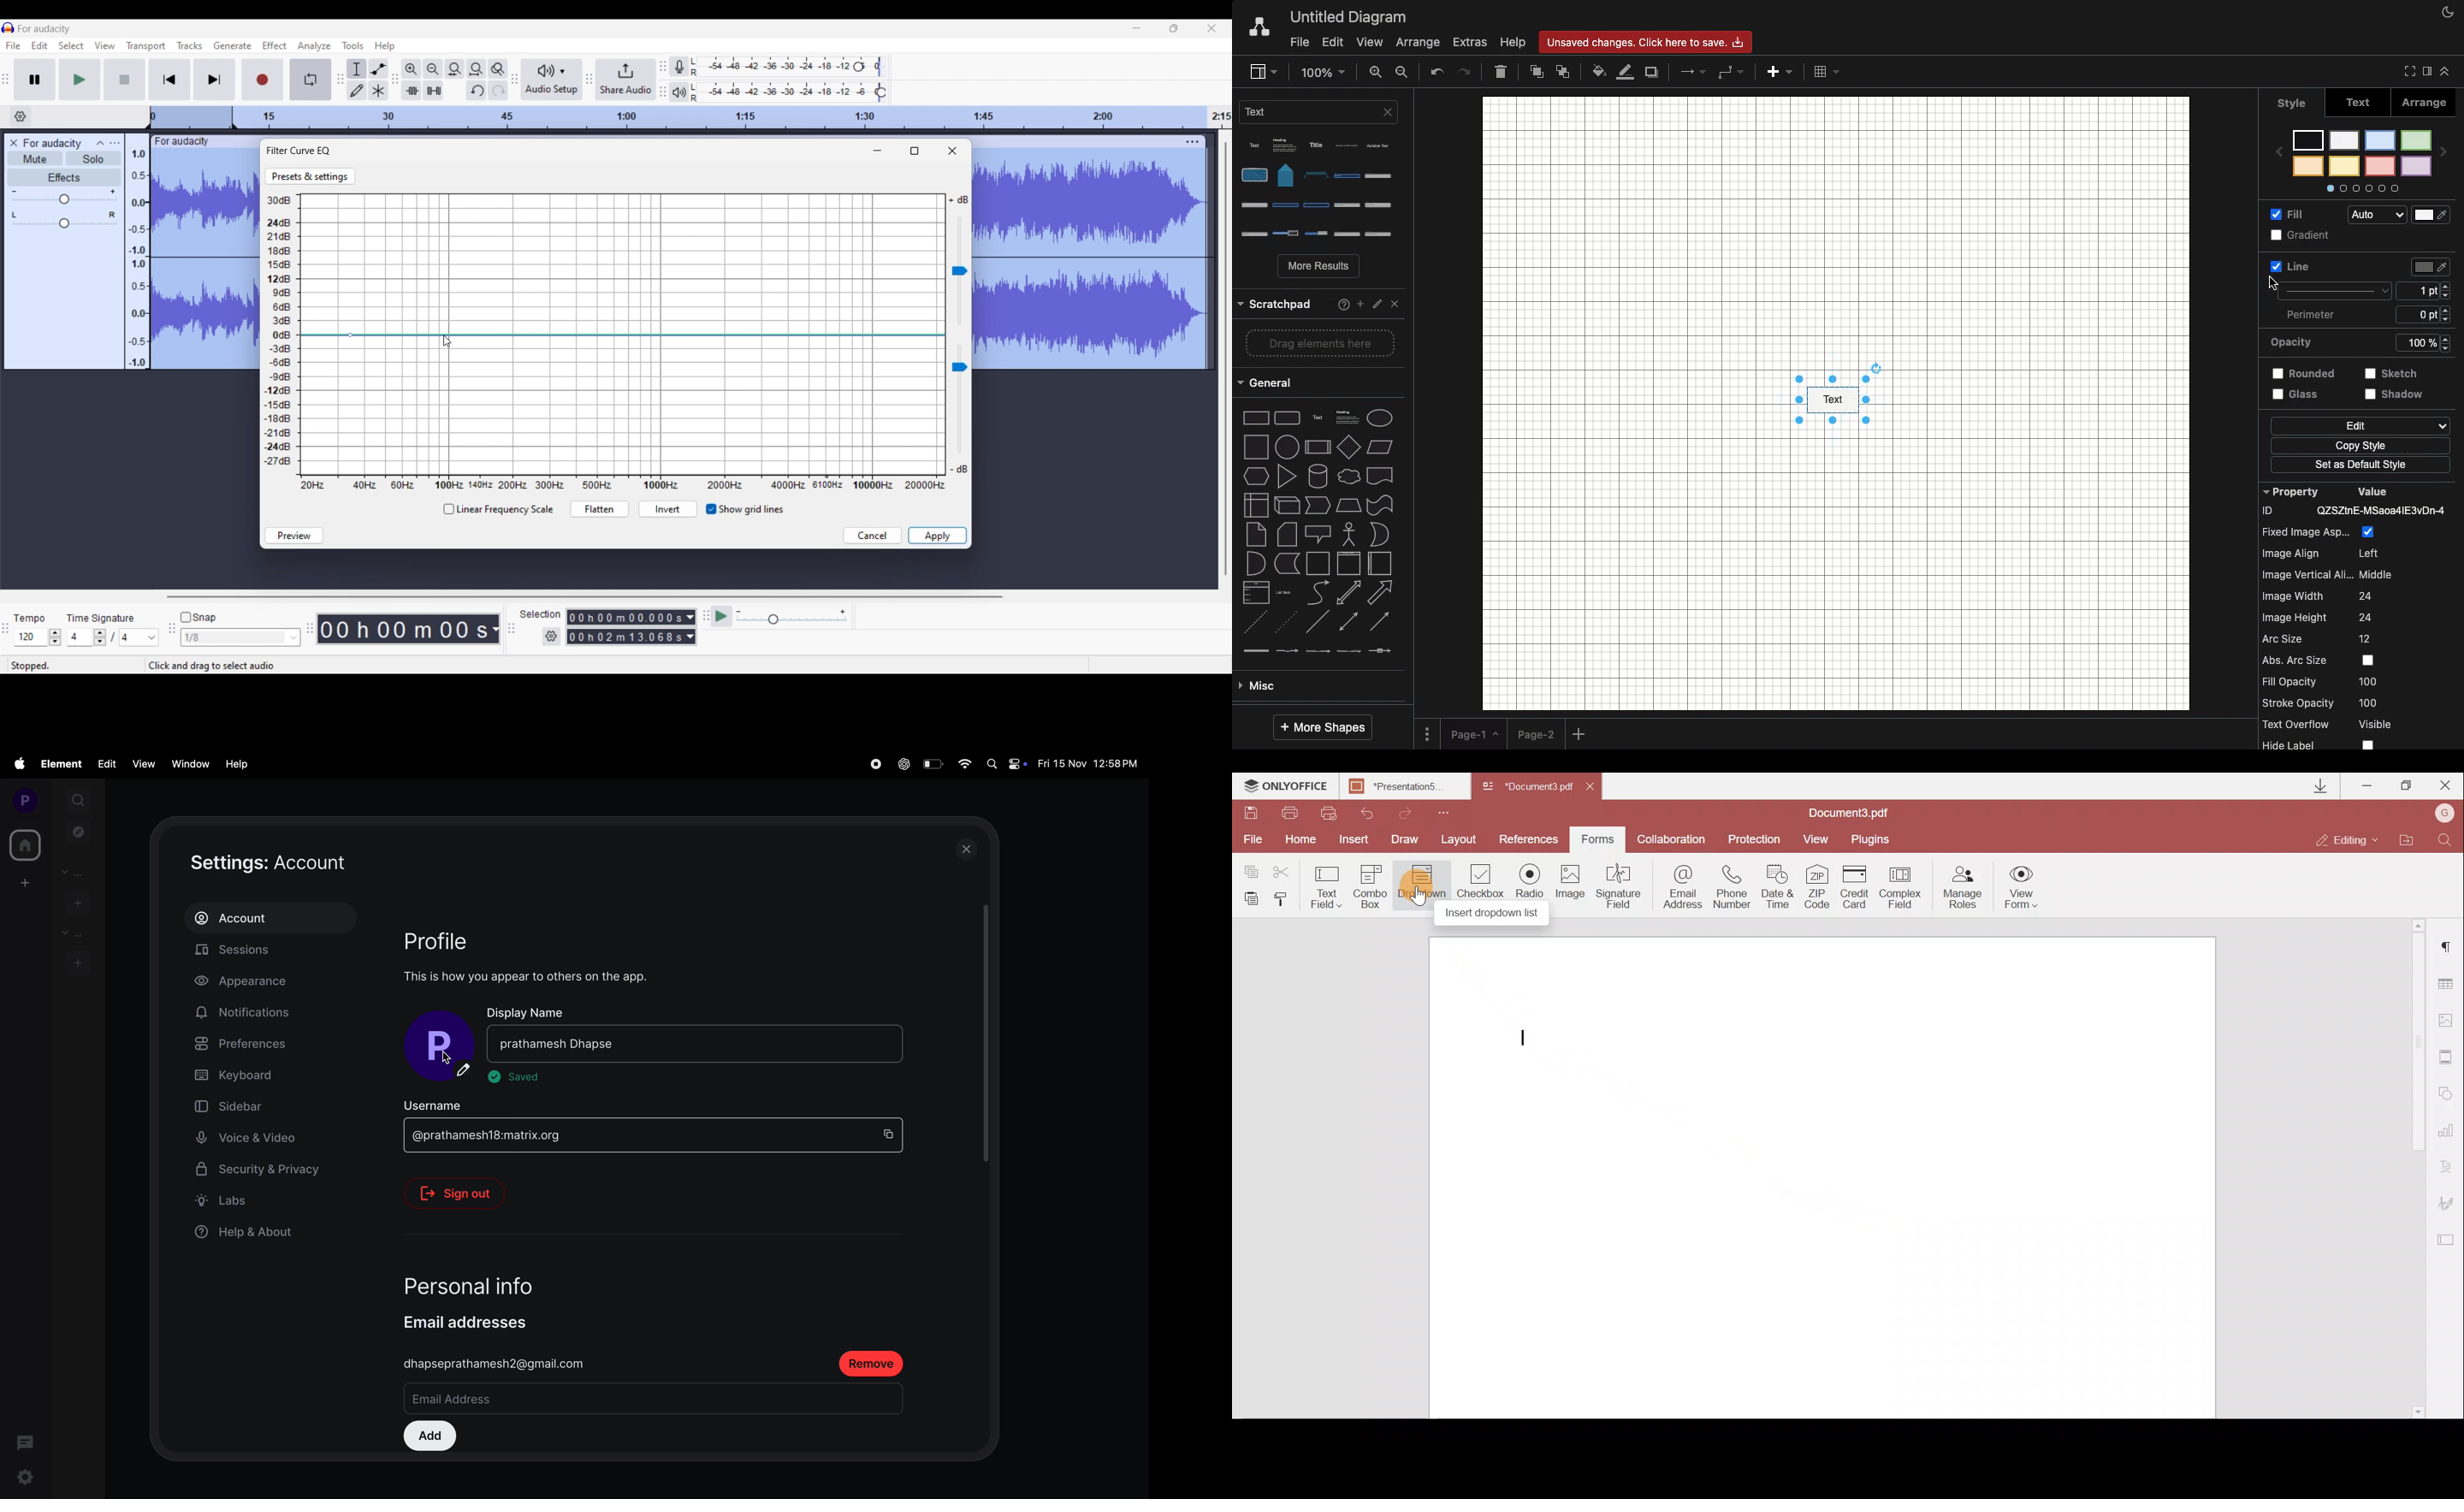  Describe the element at coordinates (2361, 613) in the screenshot. I see `Property value` at that location.